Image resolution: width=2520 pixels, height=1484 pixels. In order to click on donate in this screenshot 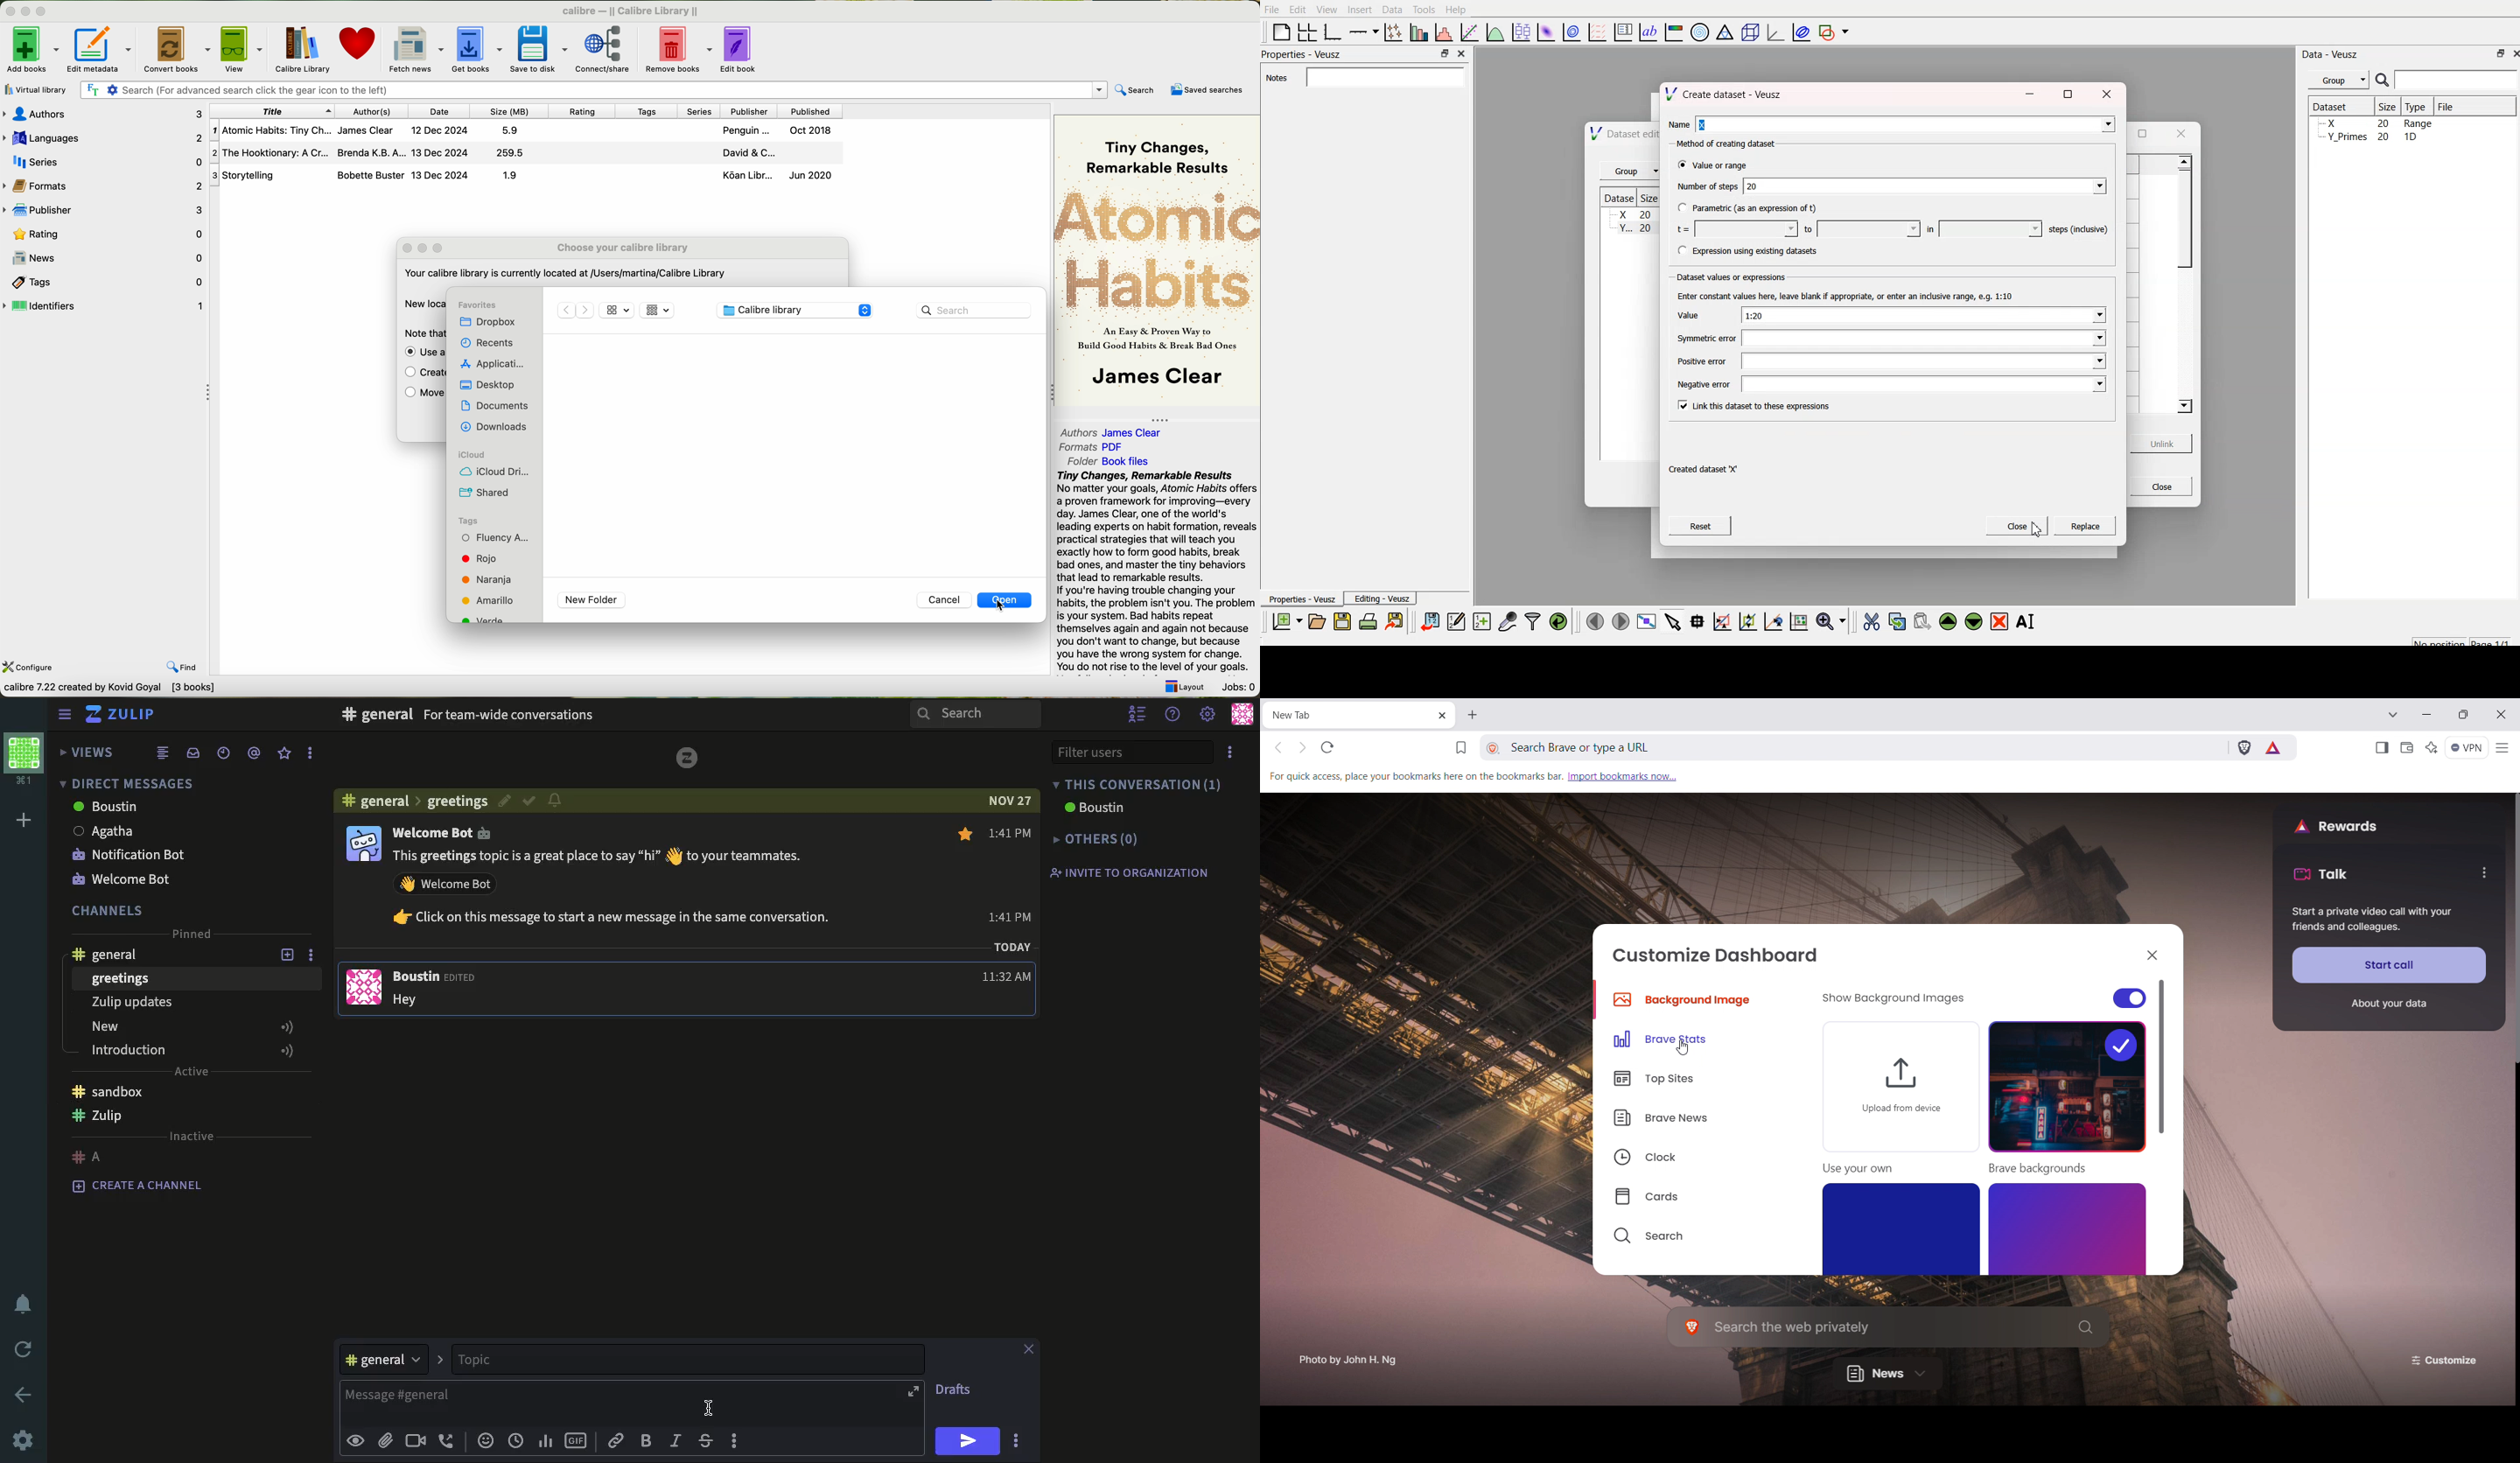, I will do `click(357, 46)`.